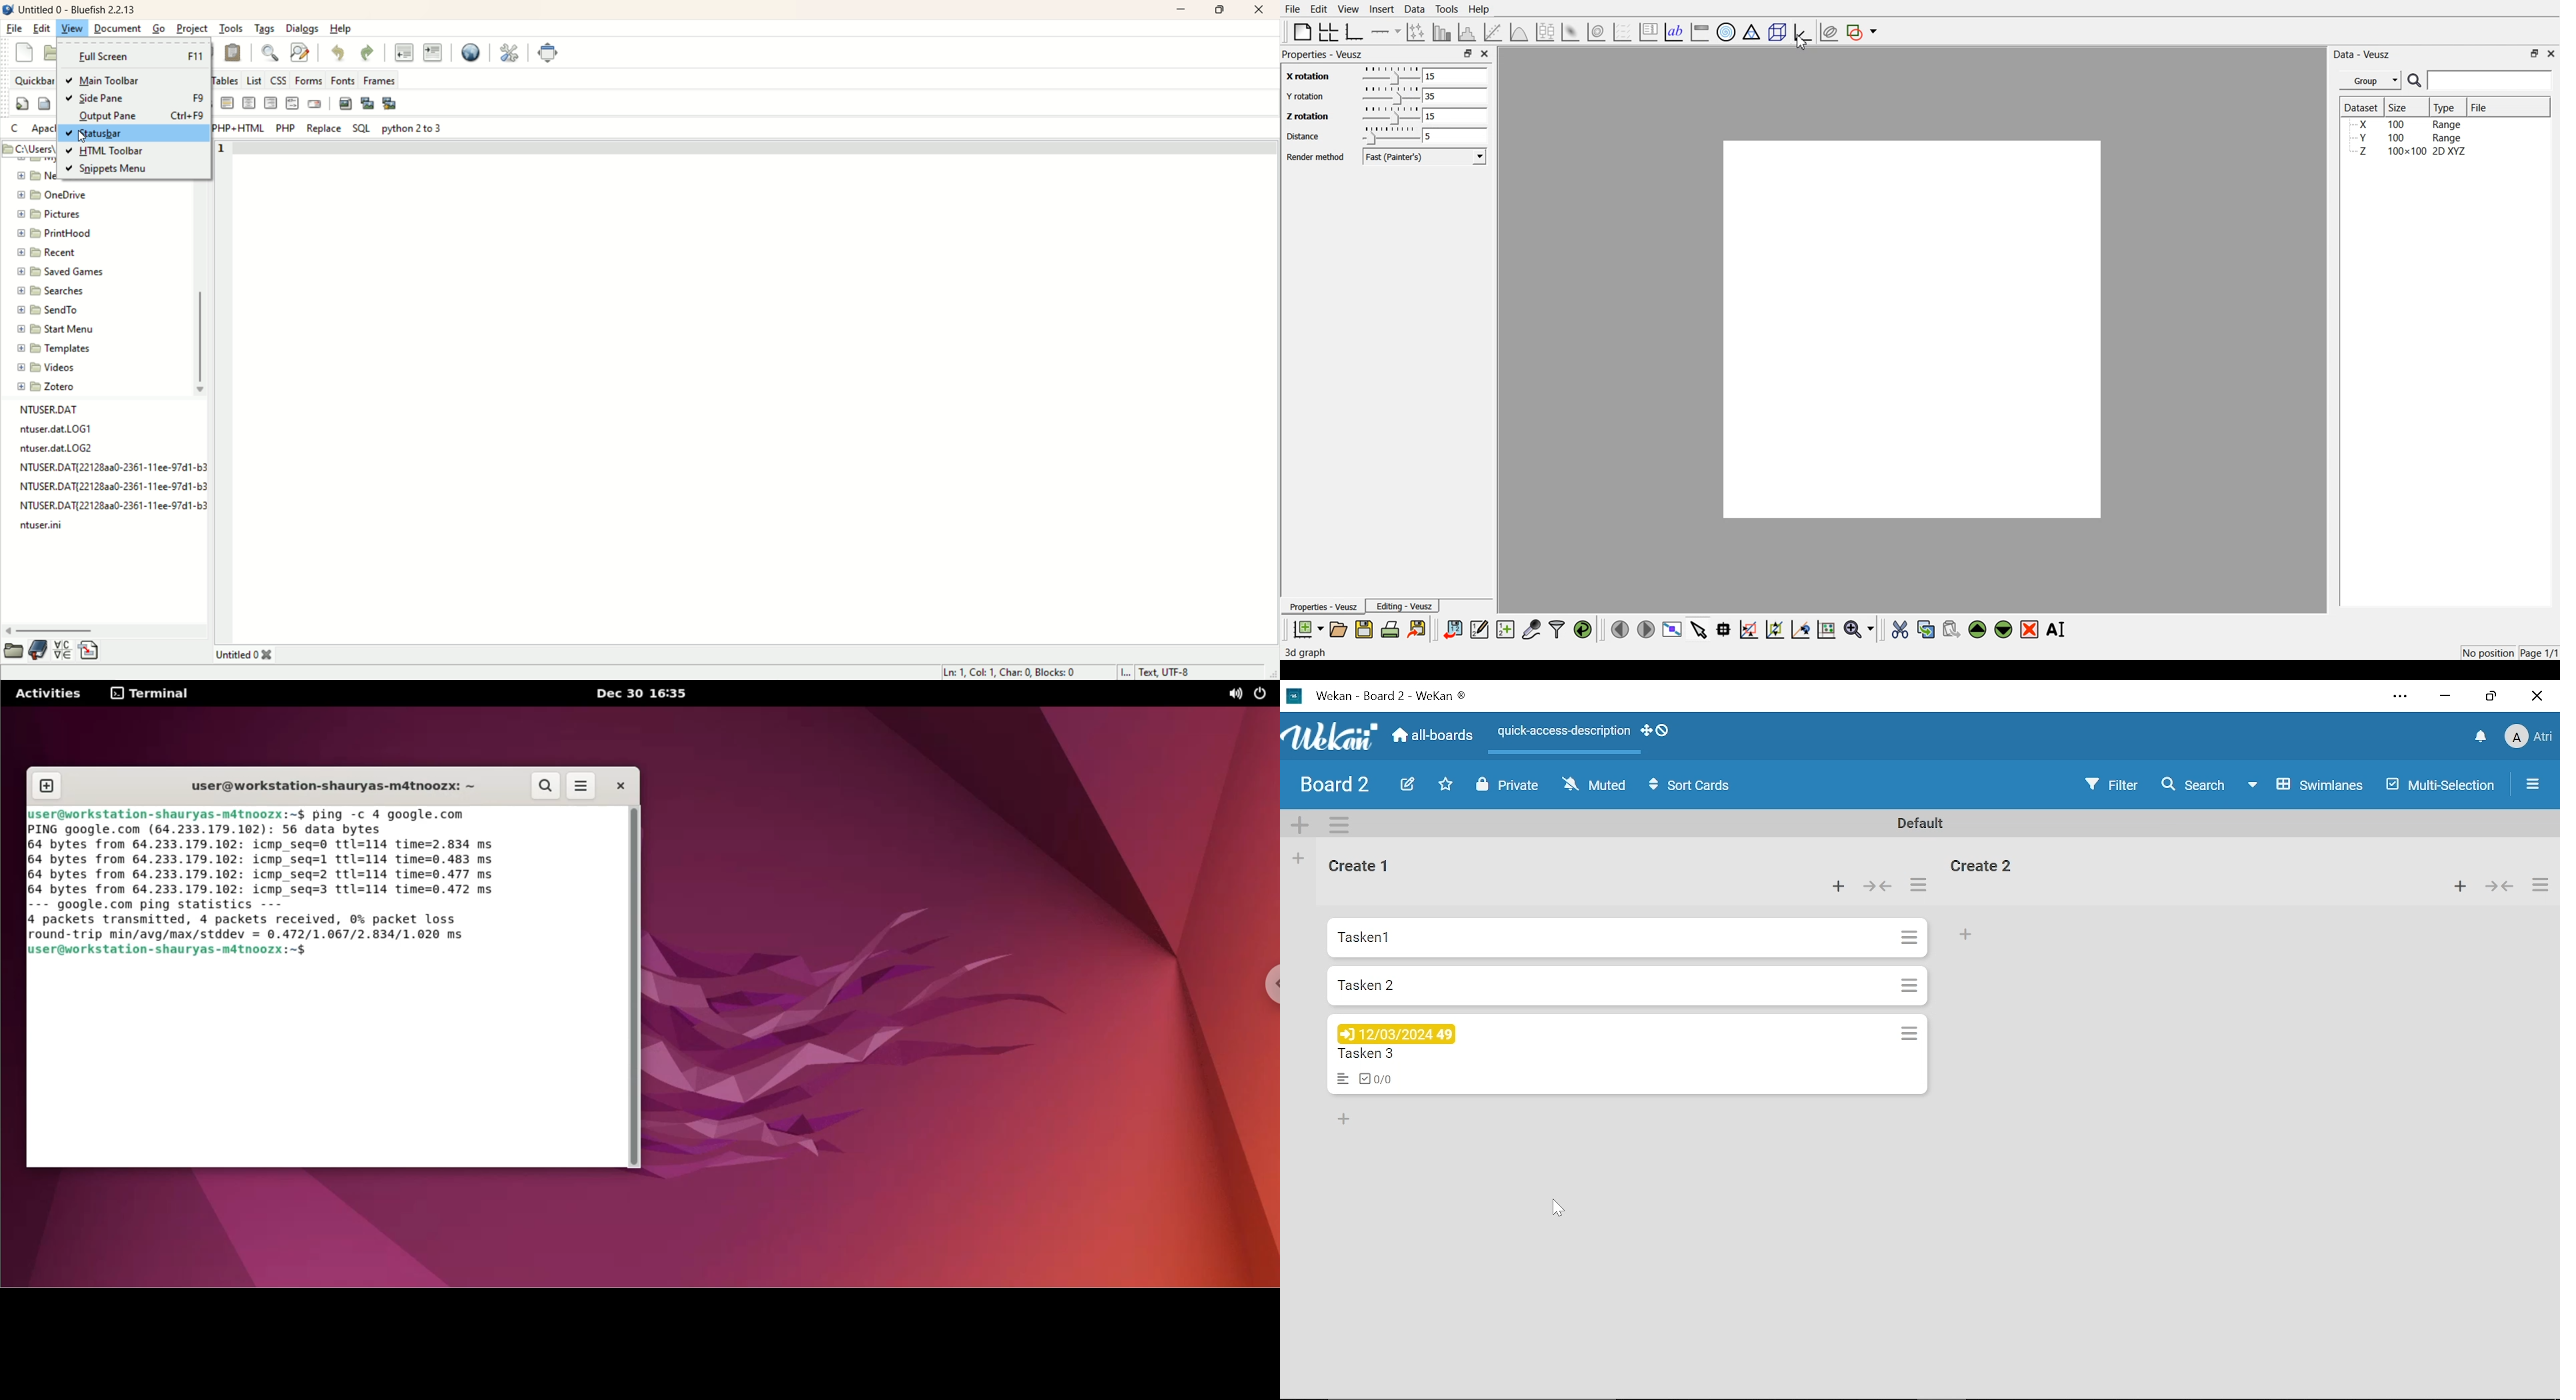 The height and width of the screenshot is (1400, 2576). What do you see at coordinates (367, 104) in the screenshot?
I see `insert thumbnail` at bounding box center [367, 104].